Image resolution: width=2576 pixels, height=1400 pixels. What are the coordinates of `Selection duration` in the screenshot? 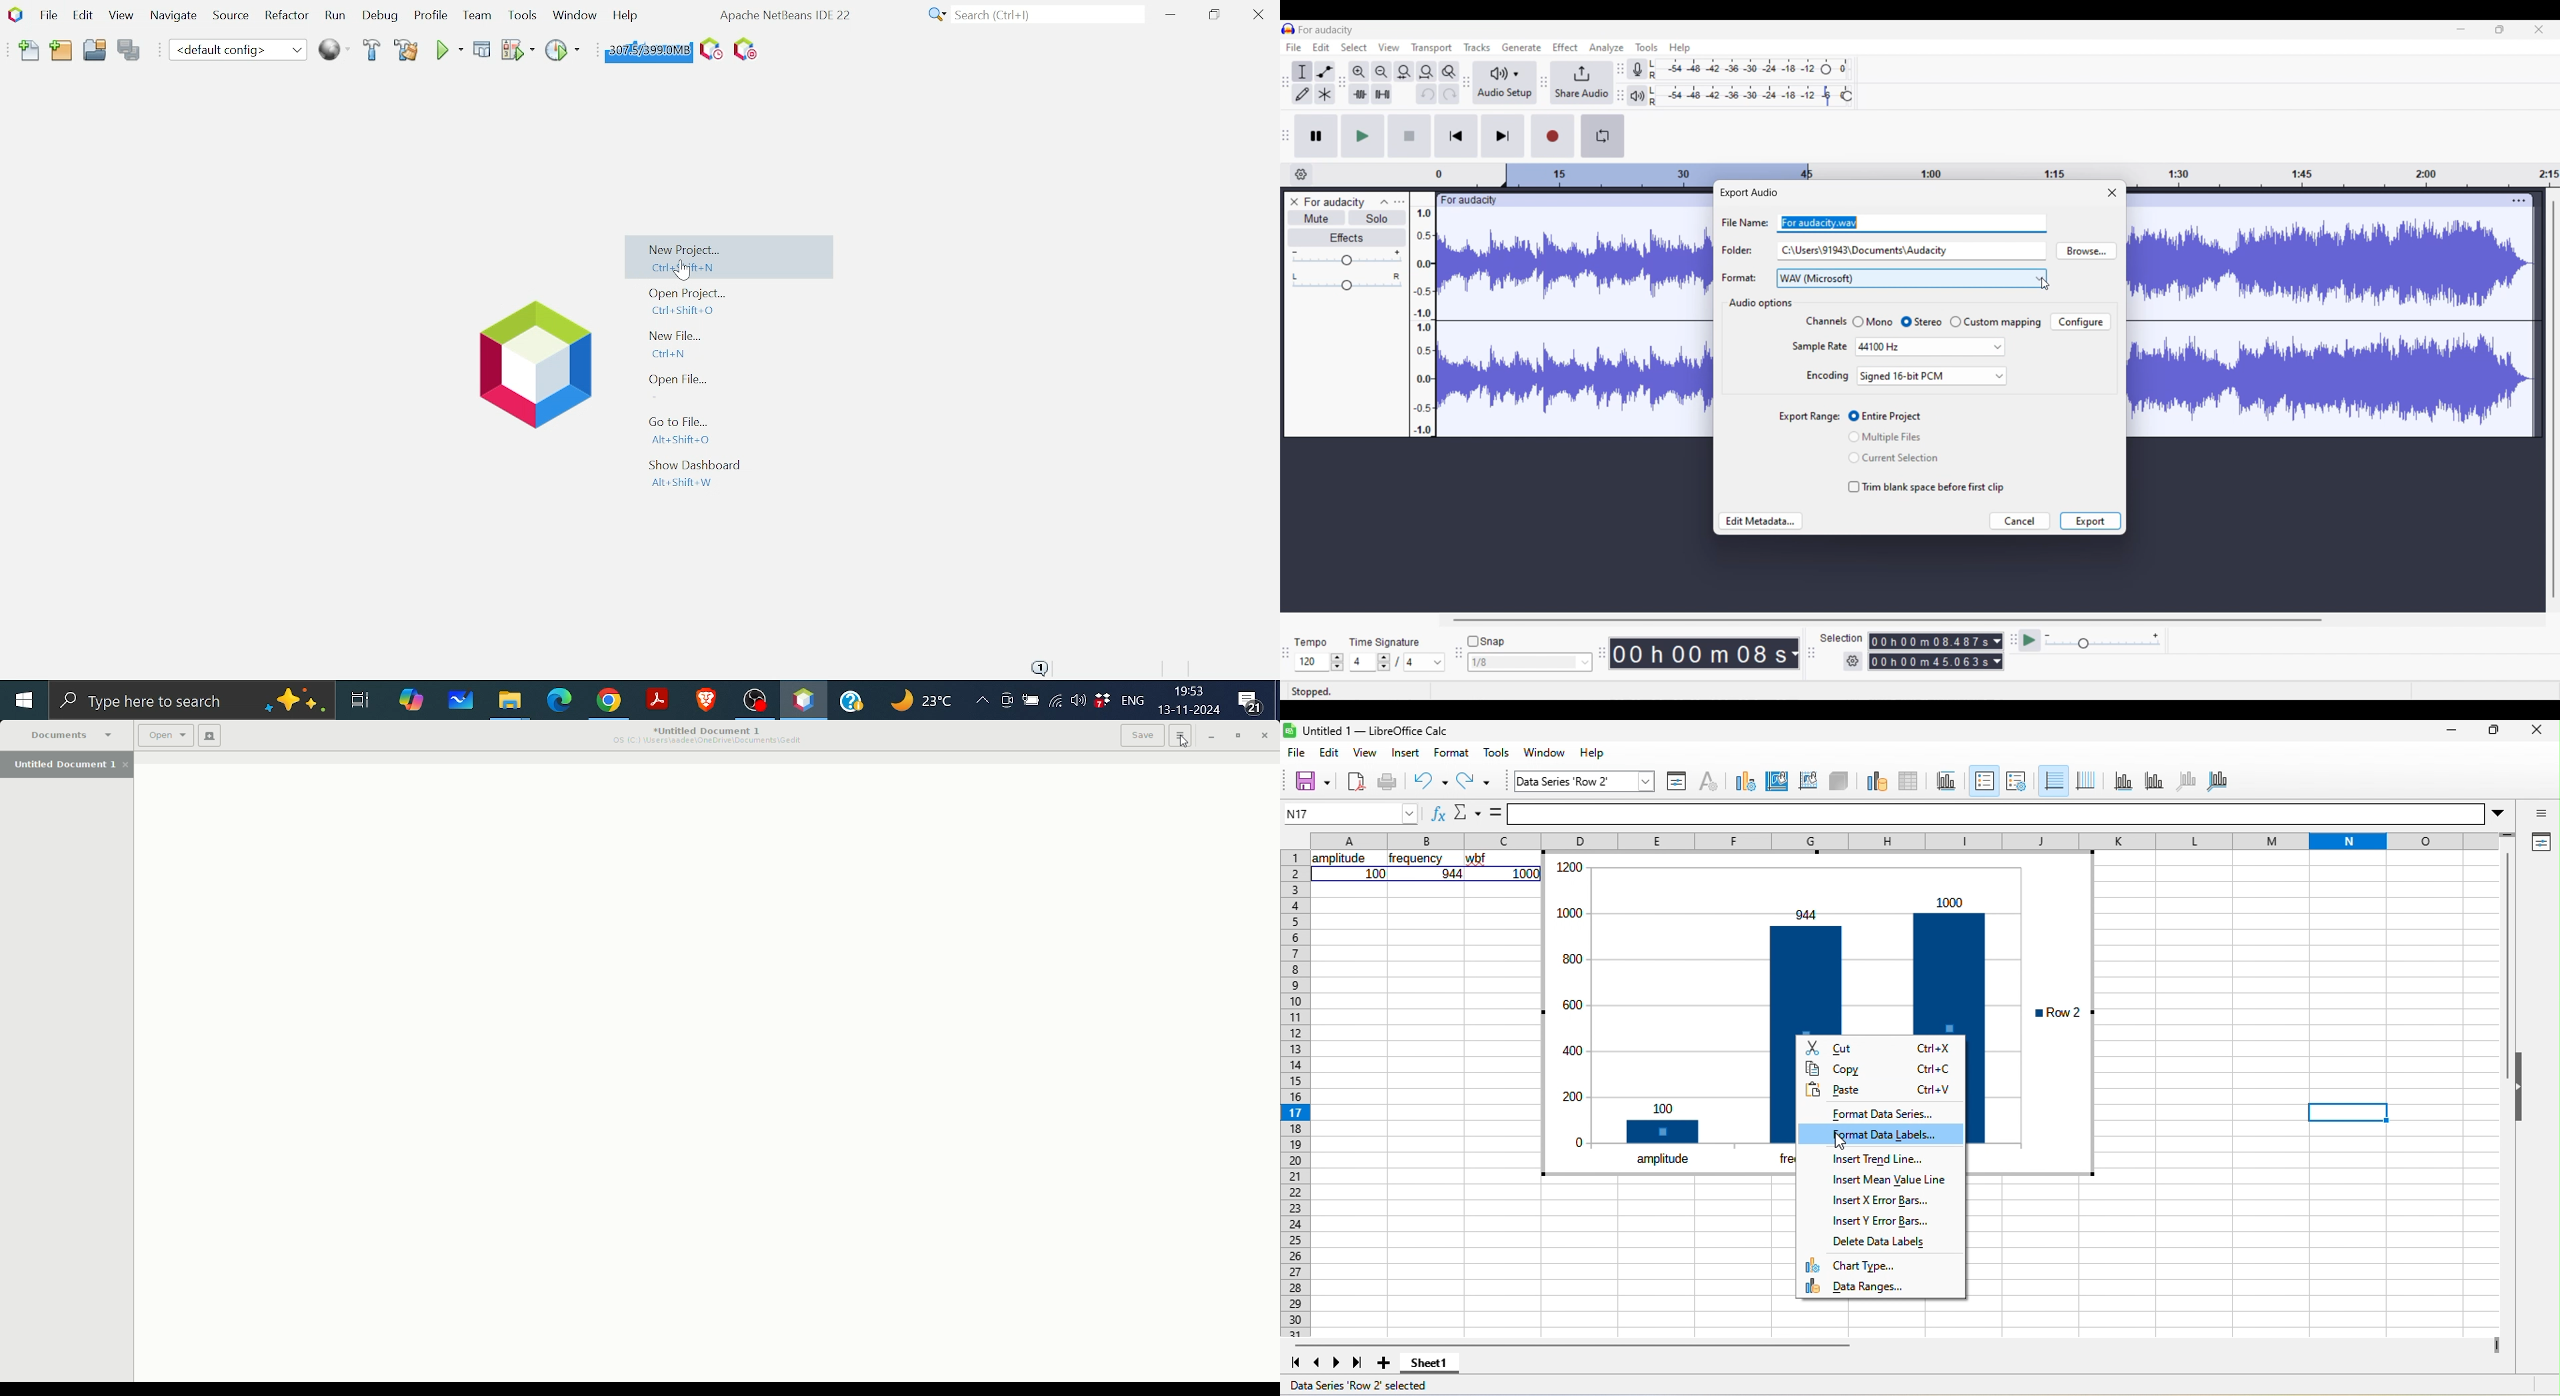 It's located at (1930, 641).